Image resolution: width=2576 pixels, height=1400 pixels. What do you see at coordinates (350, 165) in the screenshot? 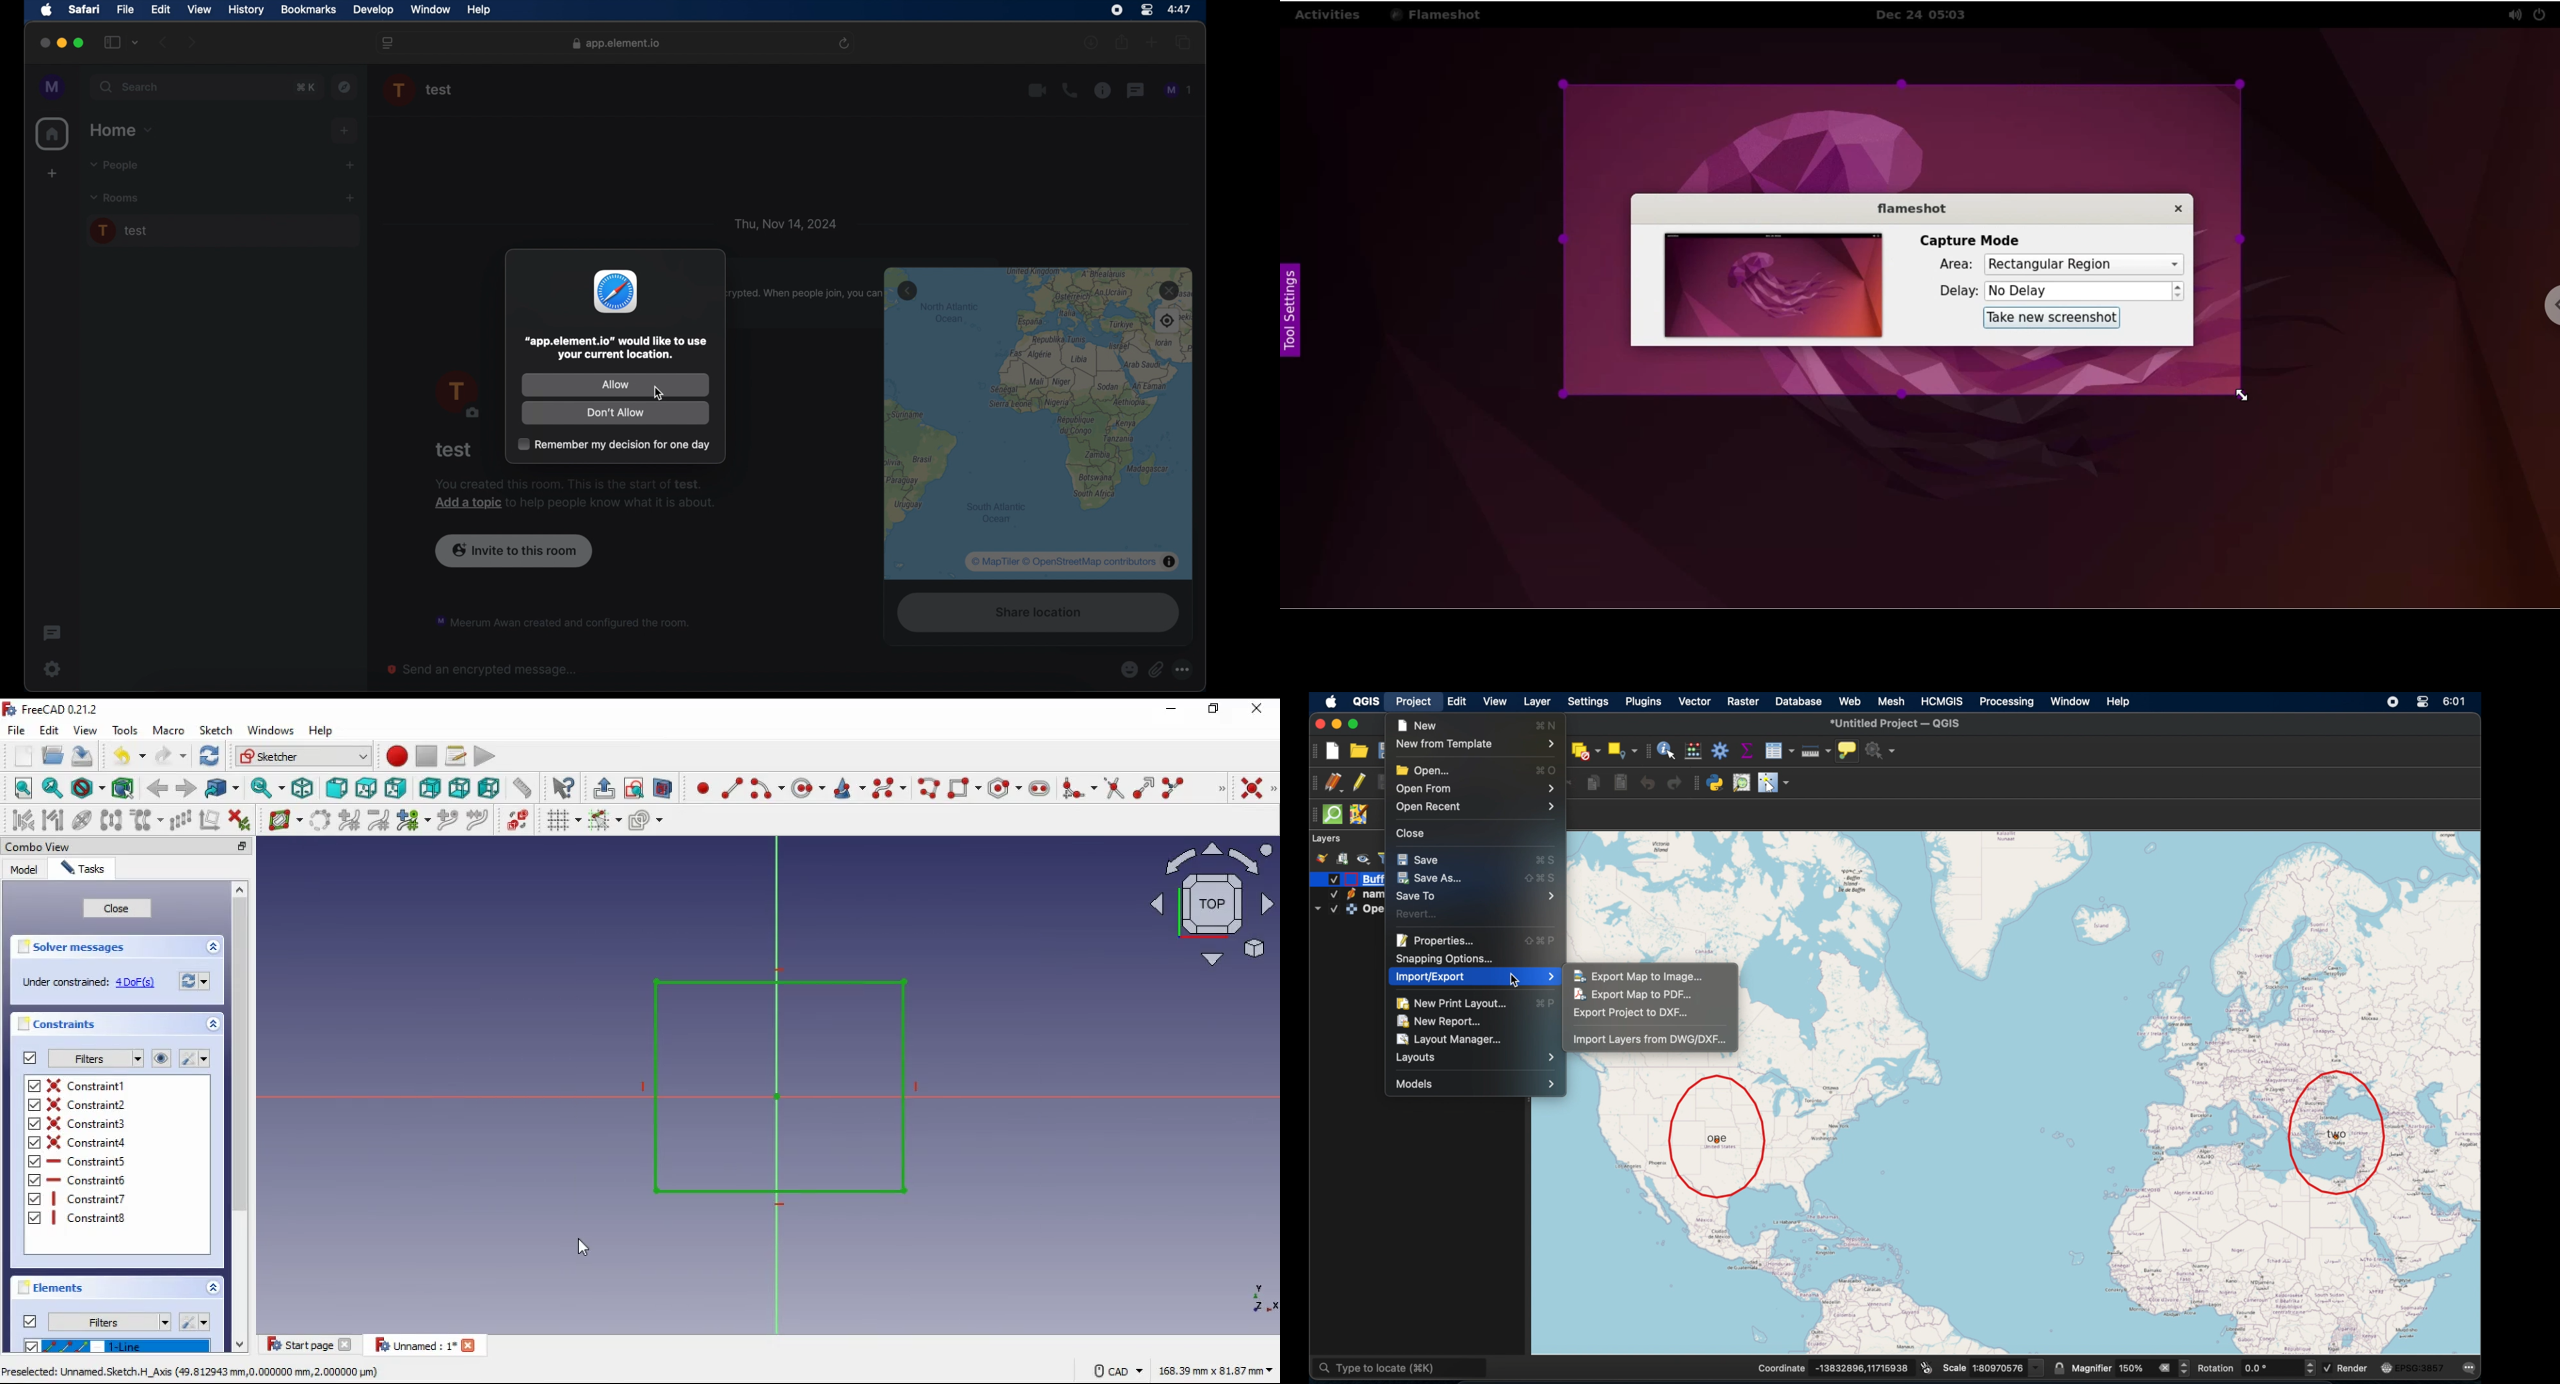
I see `start a new chat` at bounding box center [350, 165].